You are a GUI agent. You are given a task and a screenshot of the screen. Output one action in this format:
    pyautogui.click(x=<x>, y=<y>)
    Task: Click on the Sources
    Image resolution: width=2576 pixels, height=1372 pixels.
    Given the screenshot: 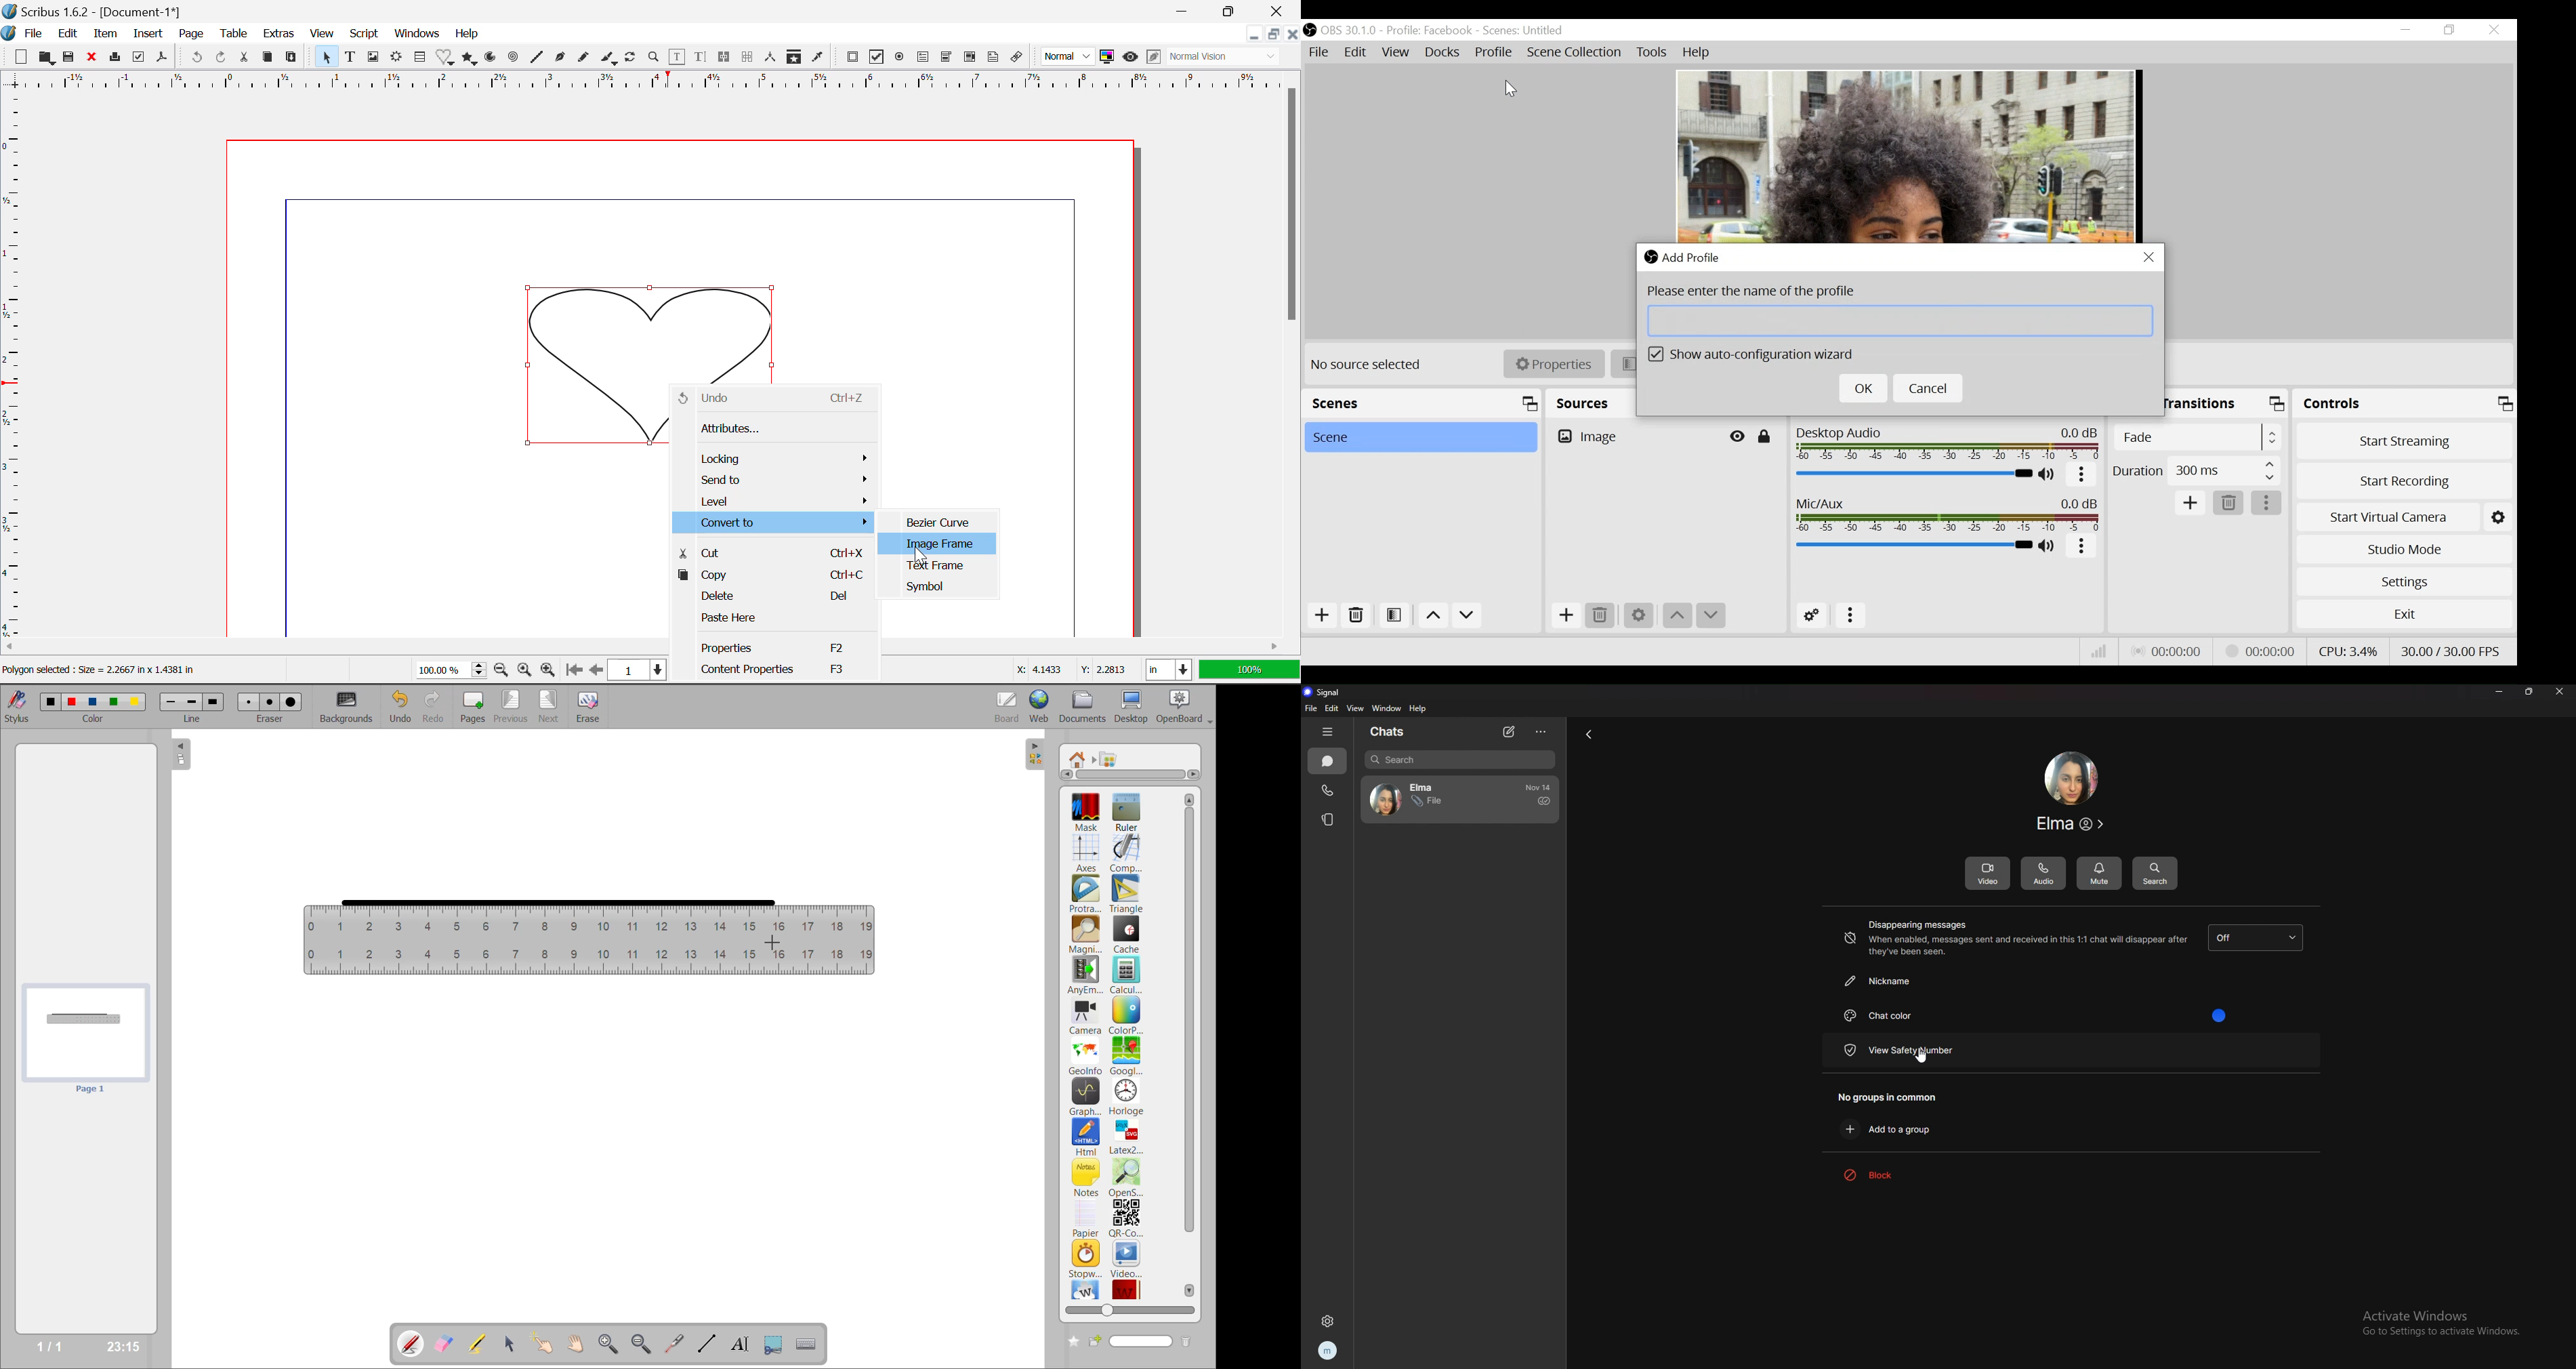 What is the action you would take?
    pyautogui.click(x=1583, y=401)
    